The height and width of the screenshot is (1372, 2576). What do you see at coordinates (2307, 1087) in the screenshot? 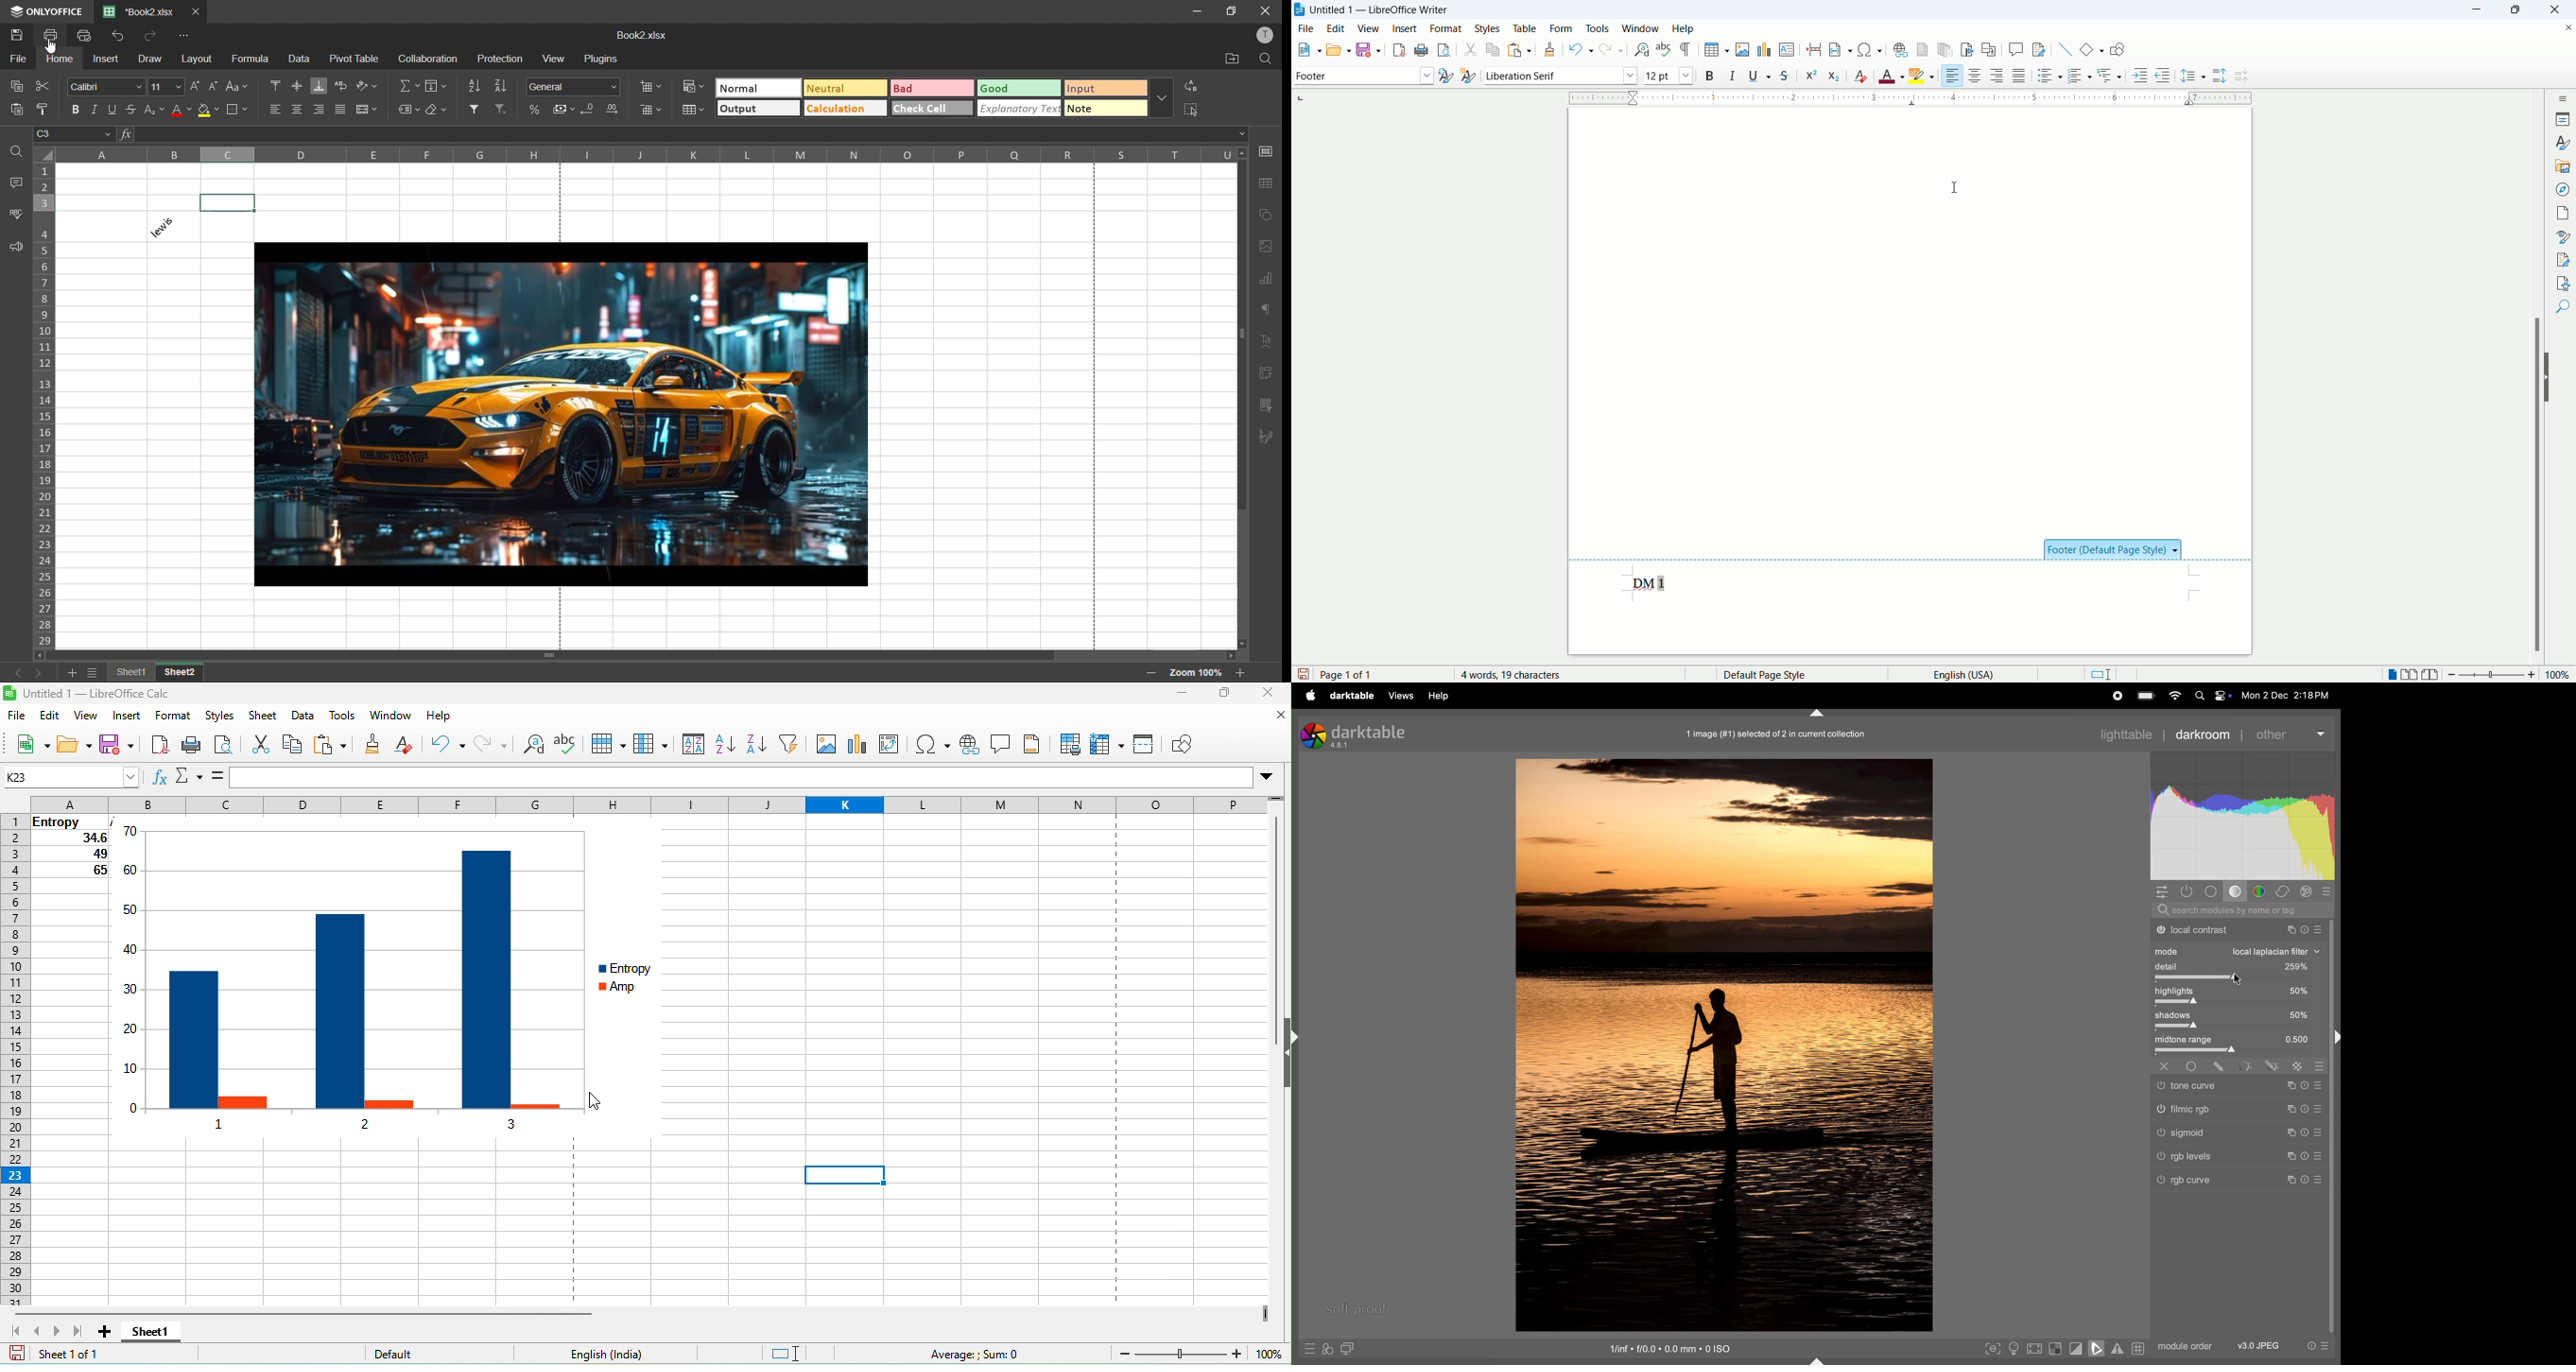
I see `sign ` at bounding box center [2307, 1087].